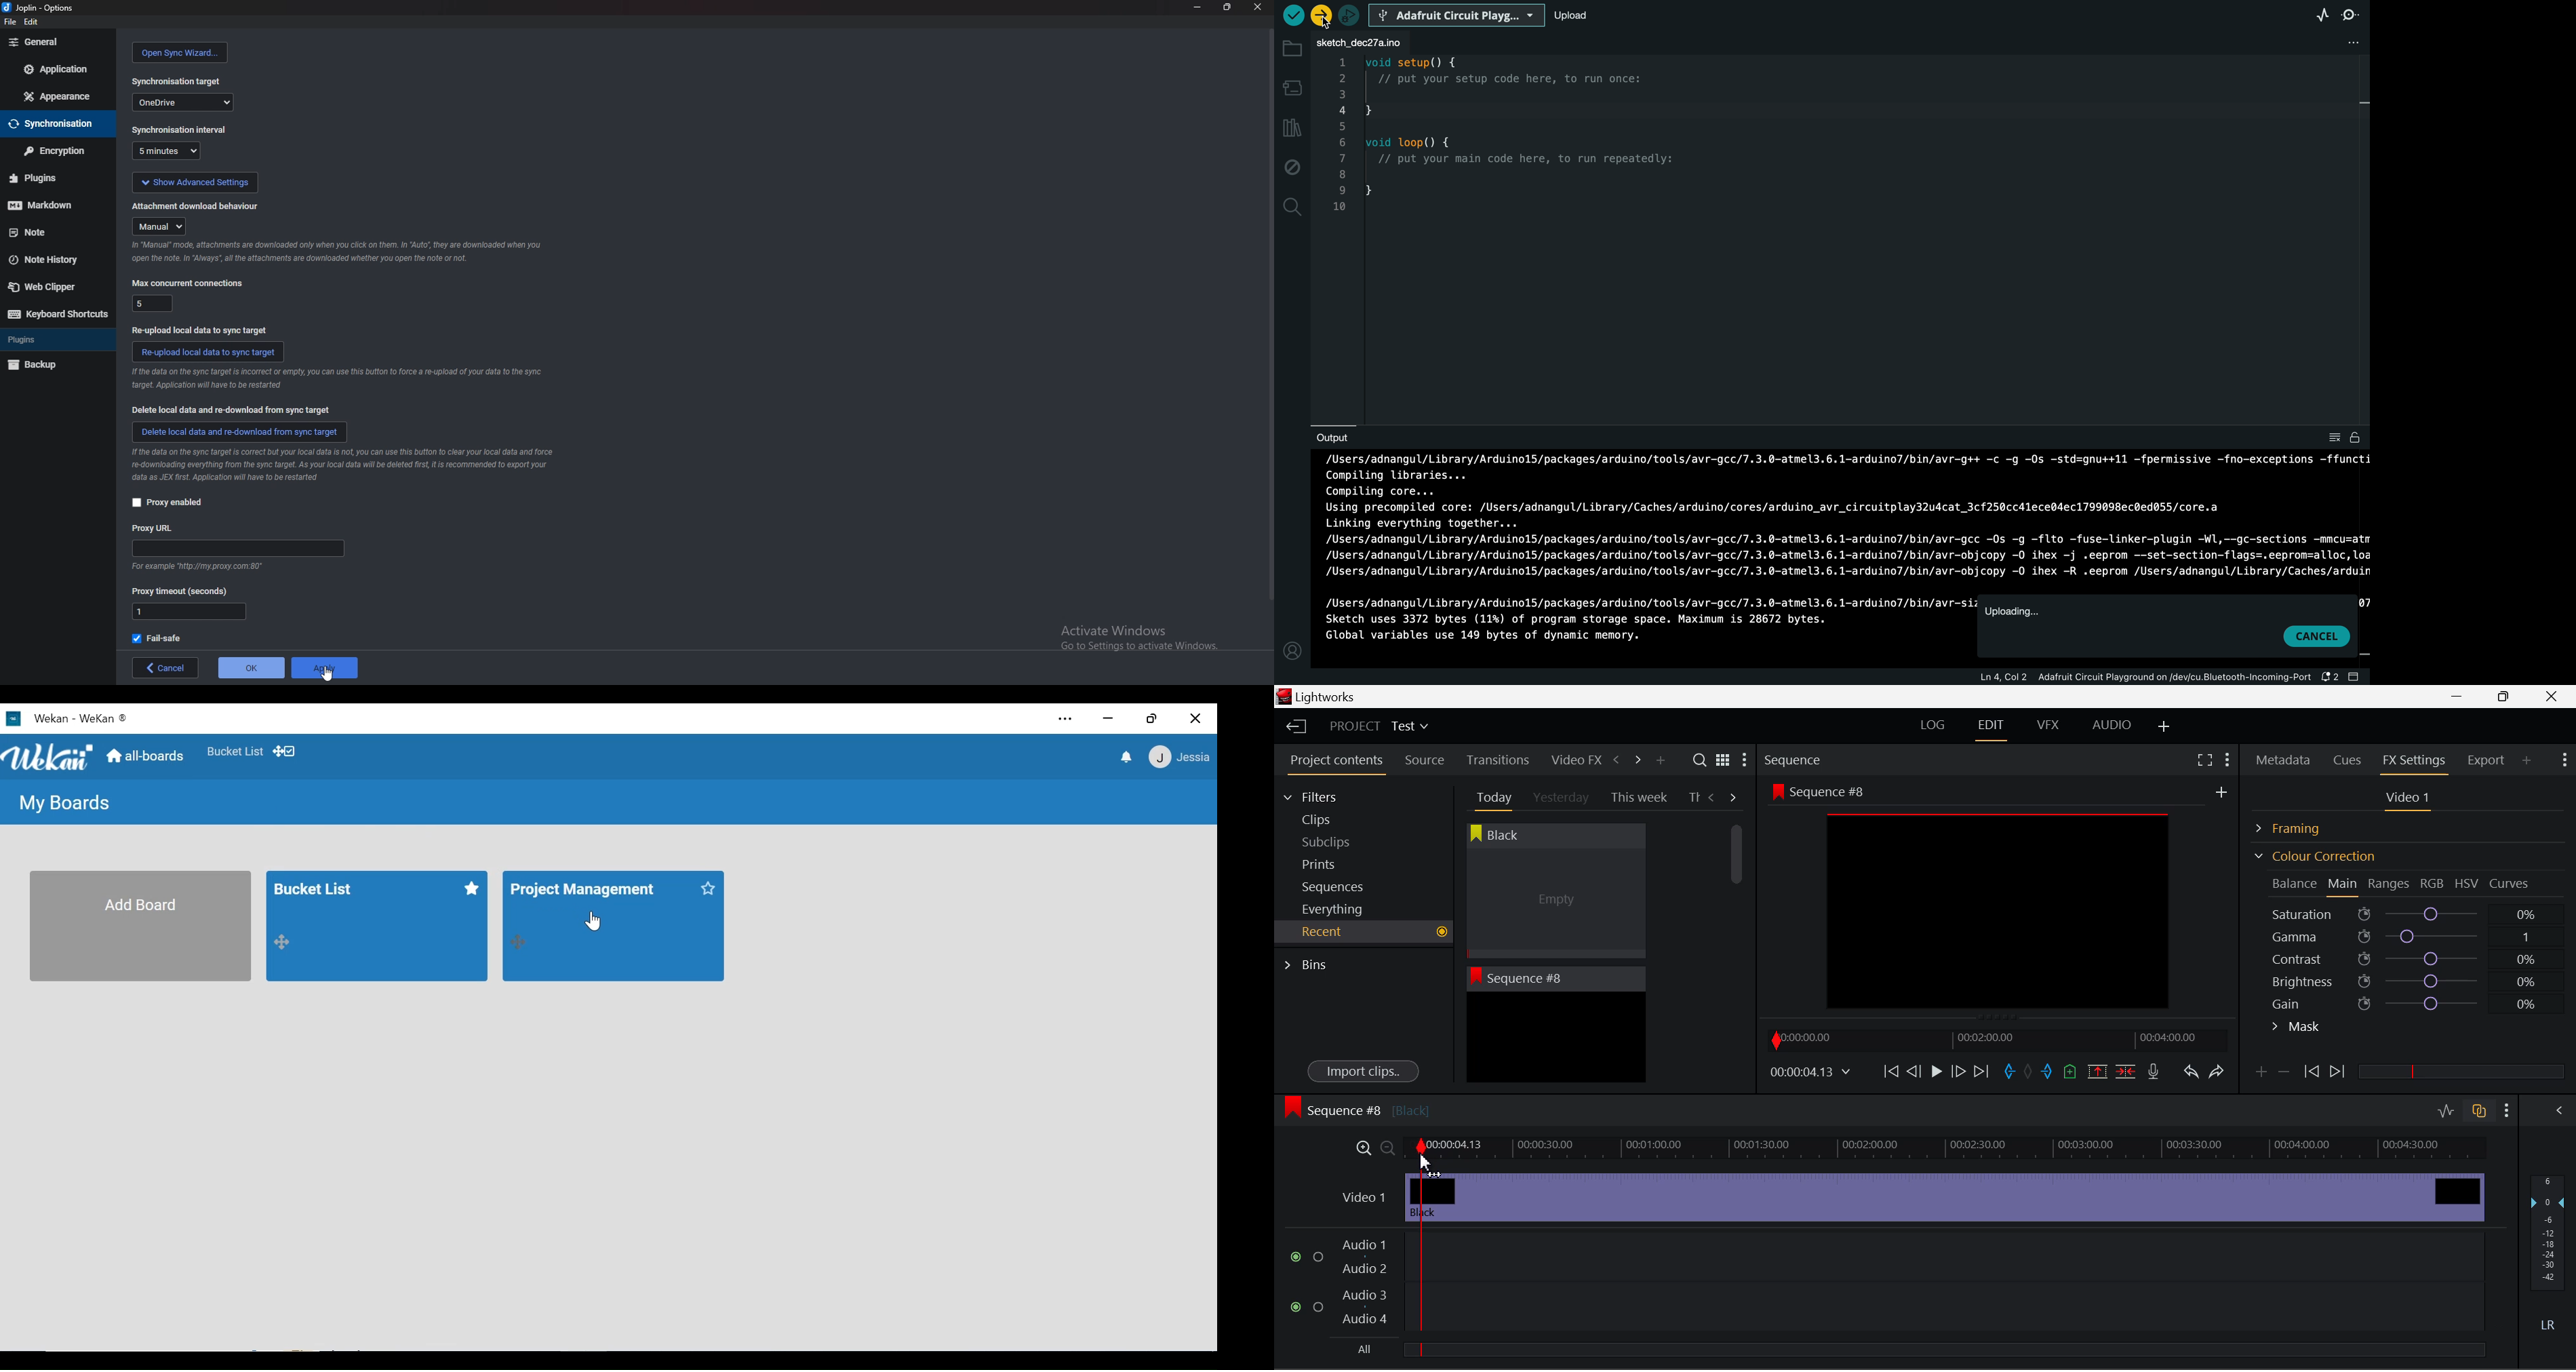 Image resolution: width=2576 pixels, height=1372 pixels. Describe the element at coordinates (2297, 1028) in the screenshot. I see `Mask` at that location.